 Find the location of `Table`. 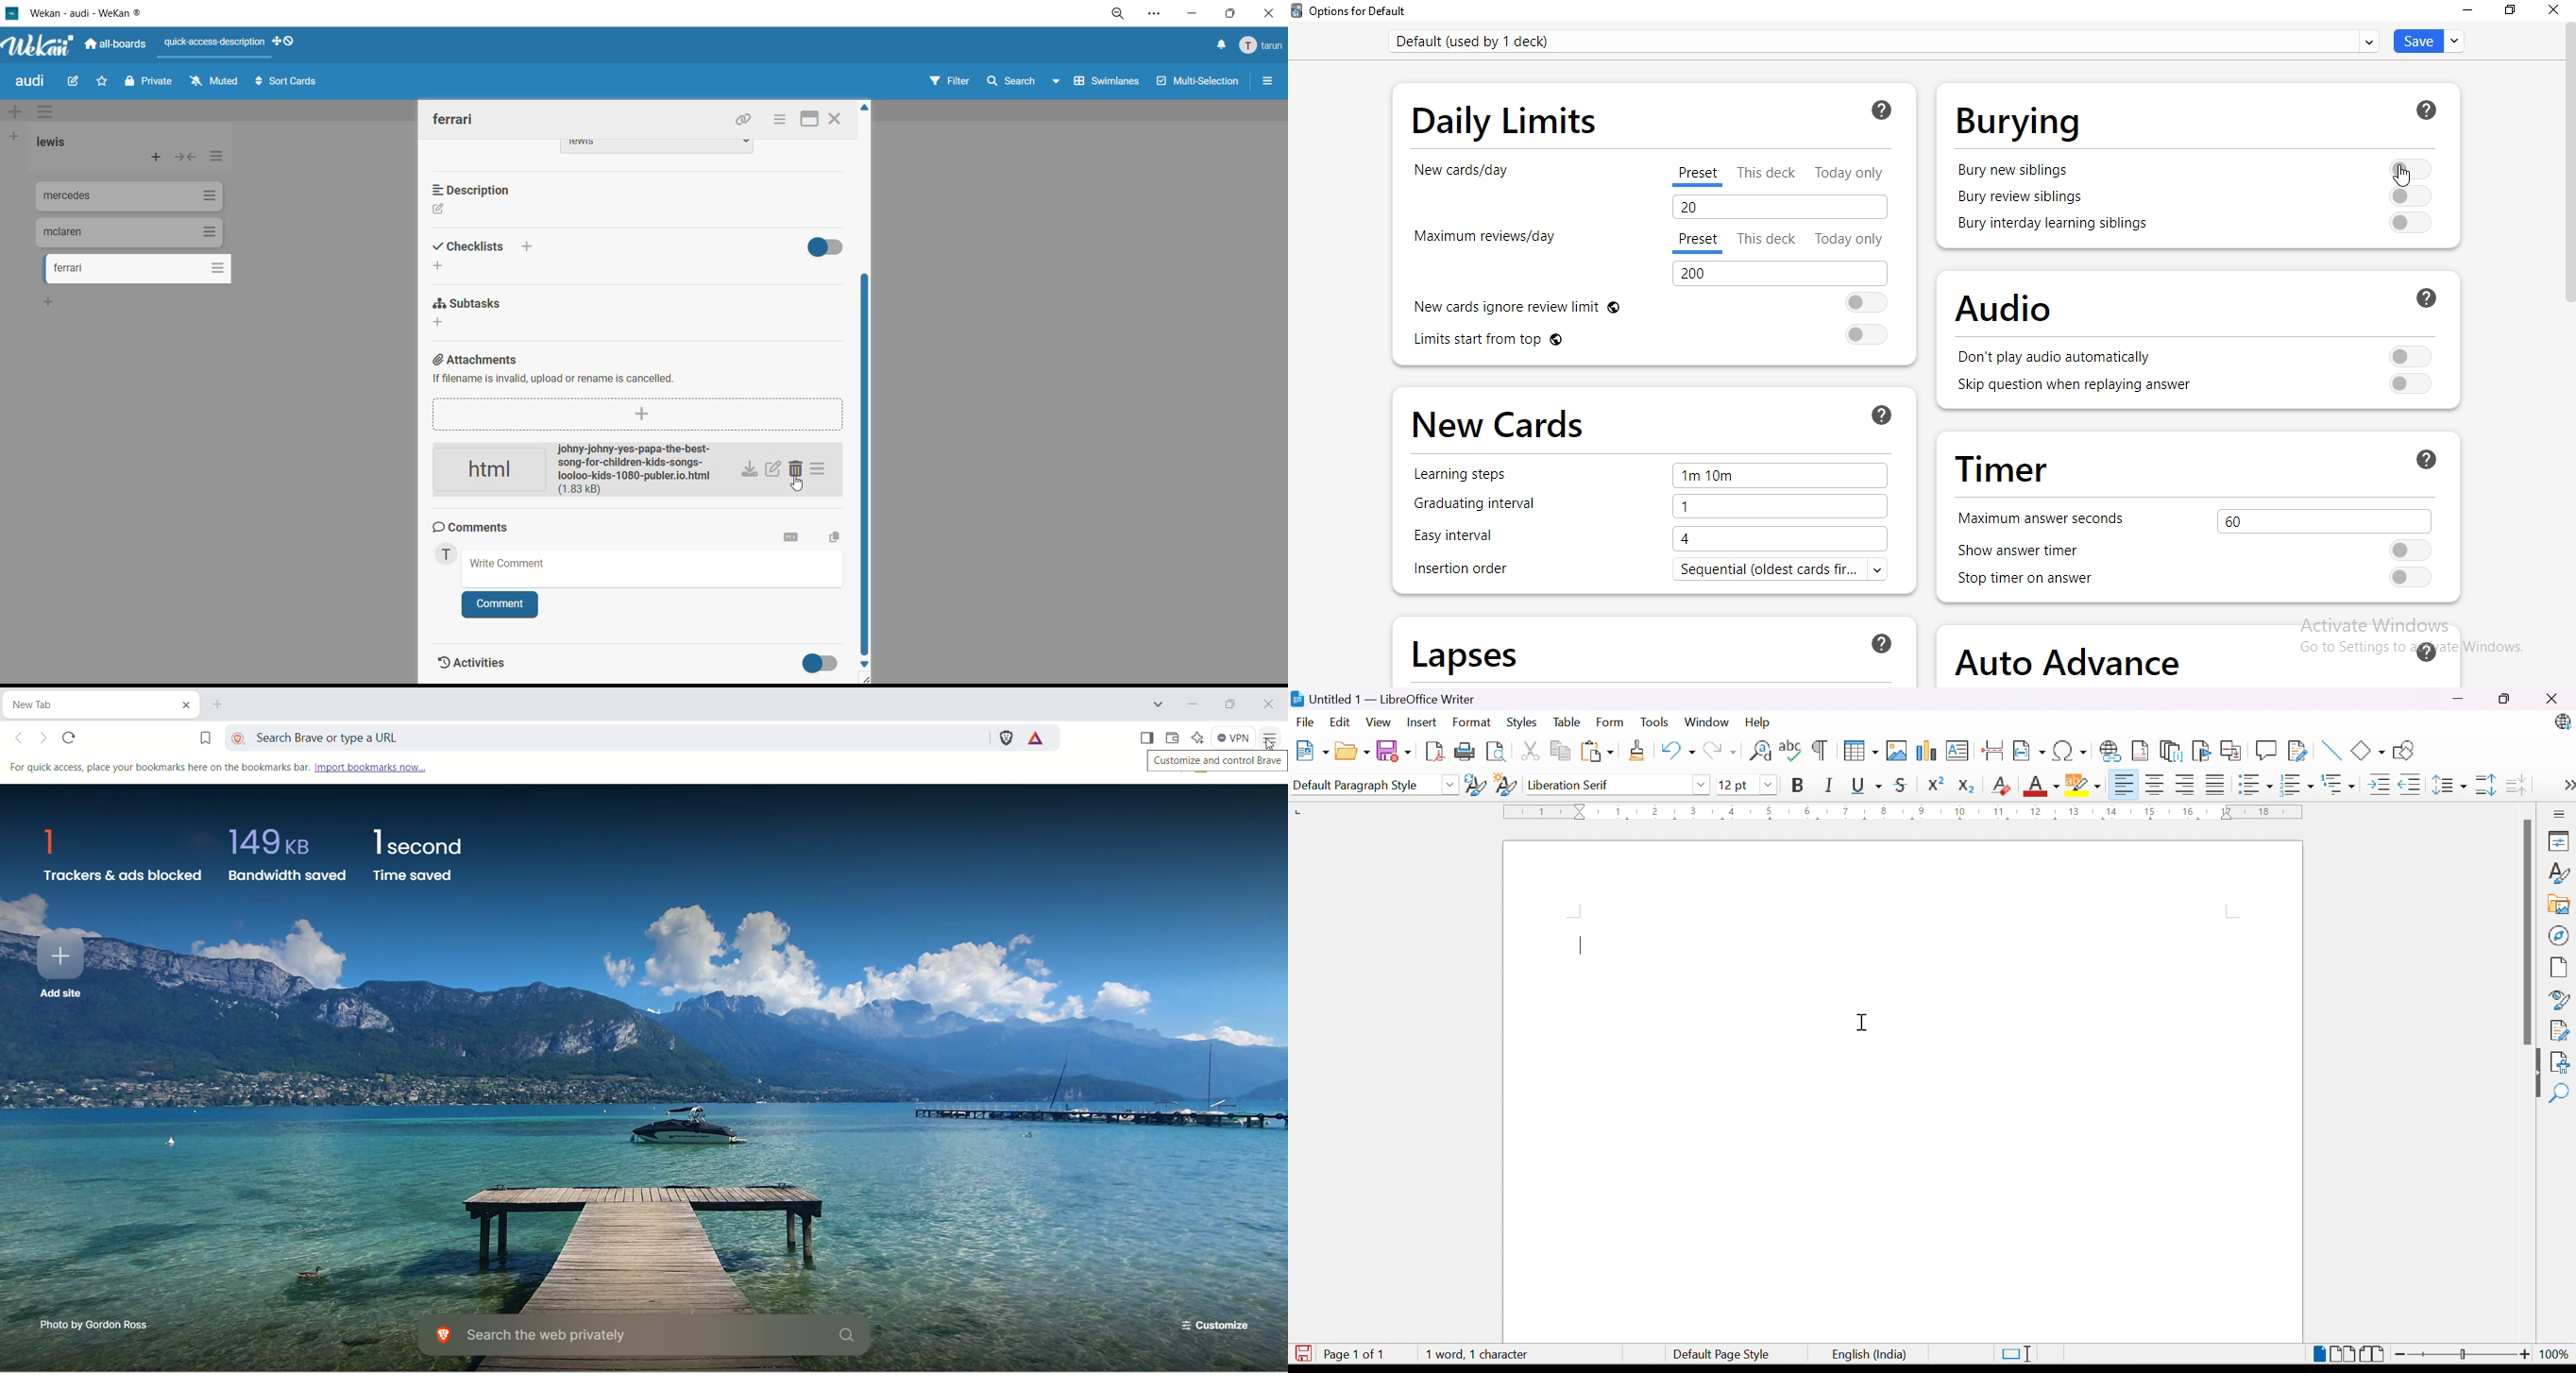

Table is located at coordinates (1565, 722).